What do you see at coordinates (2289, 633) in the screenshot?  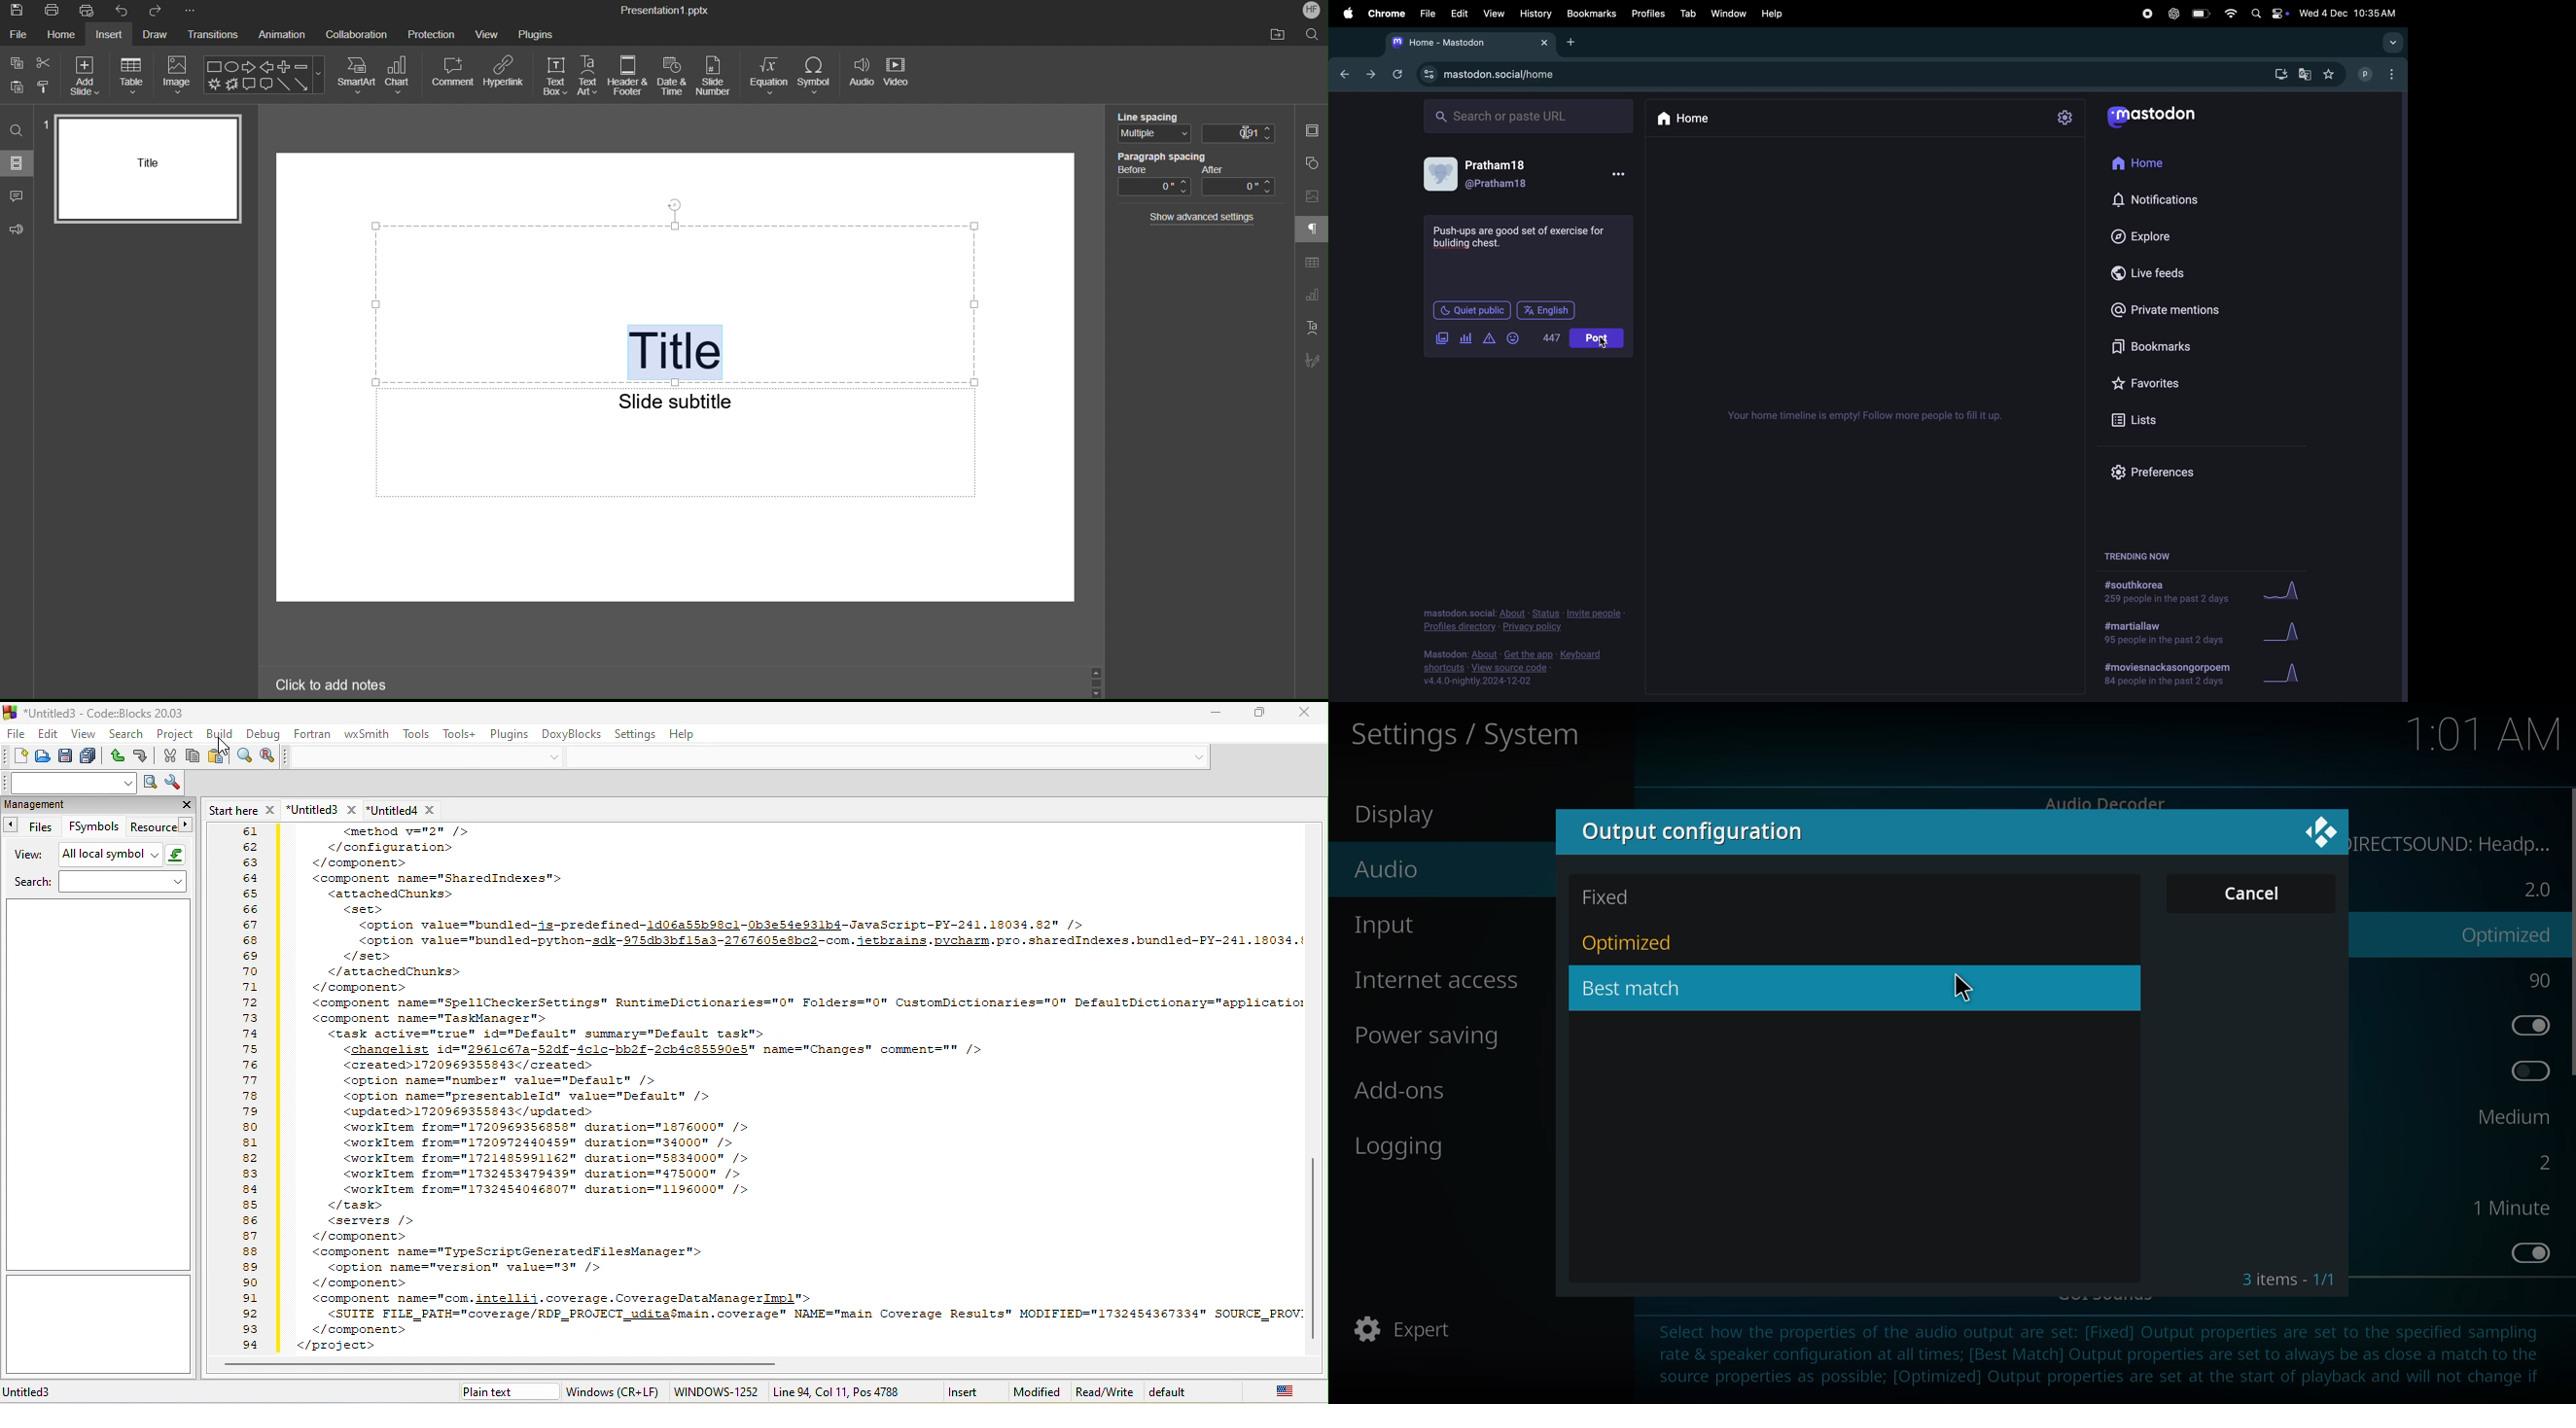 I see `Graph` at bounding box center [2289, 633].